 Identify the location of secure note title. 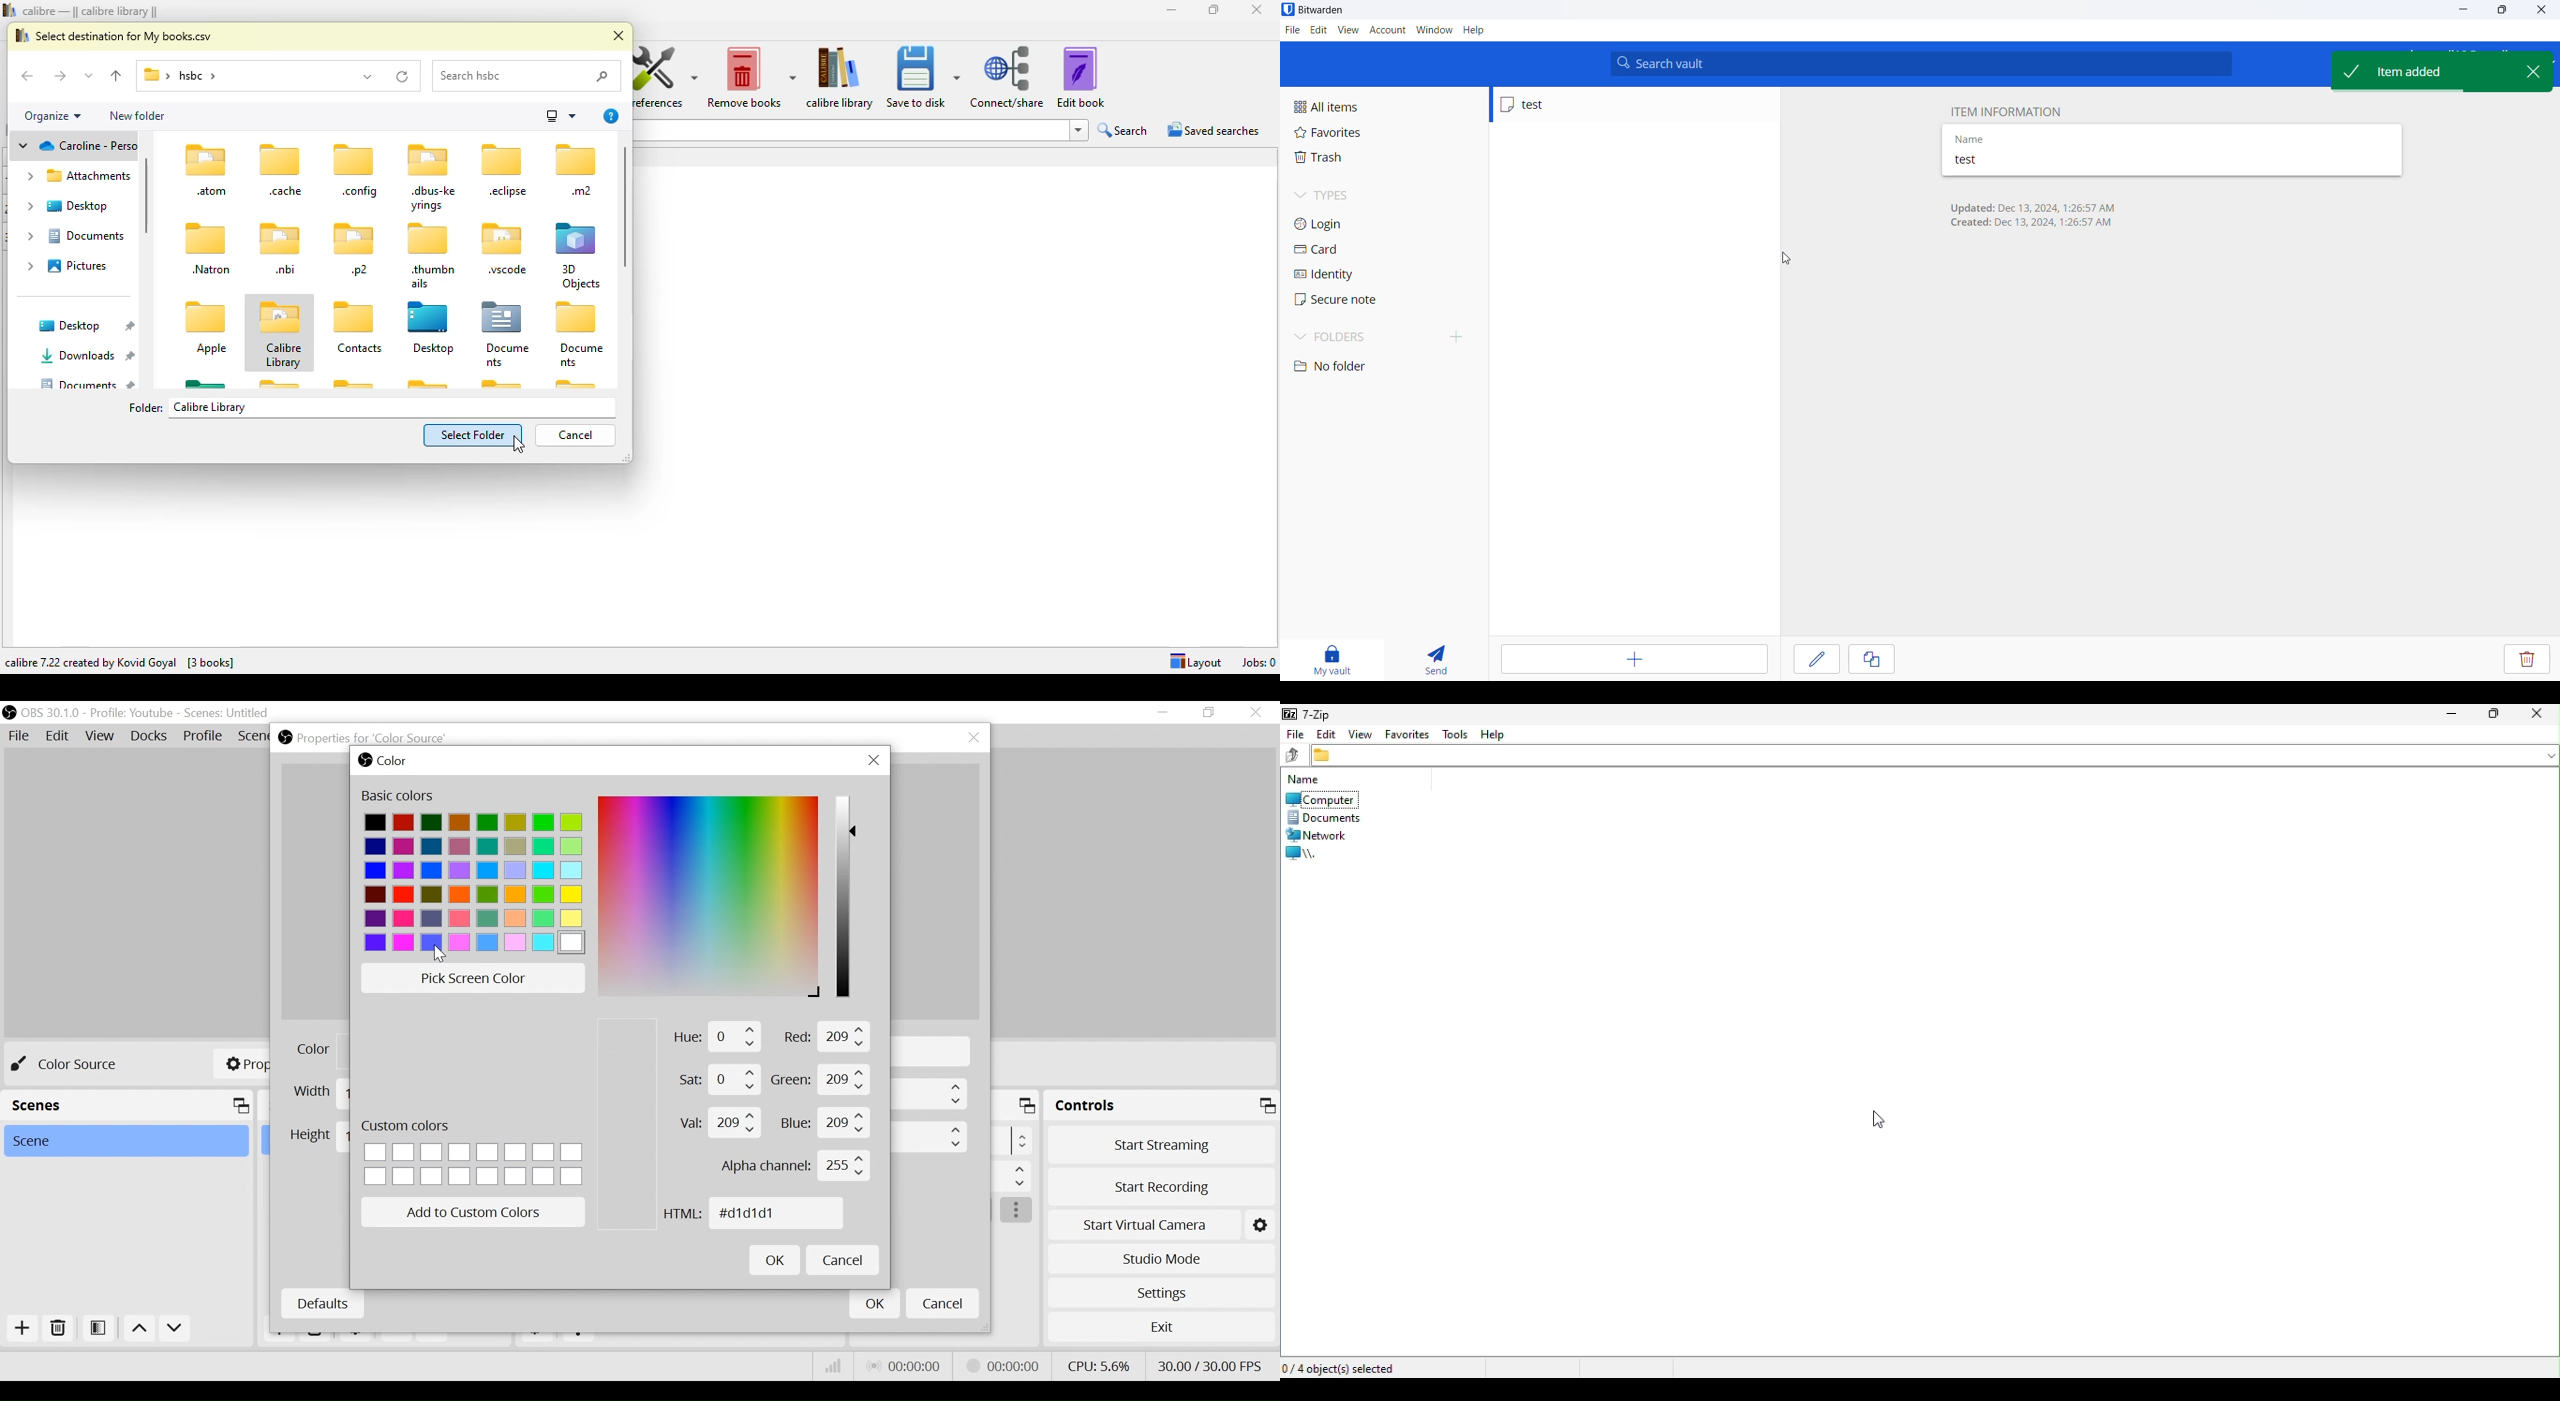
(2022, 162).